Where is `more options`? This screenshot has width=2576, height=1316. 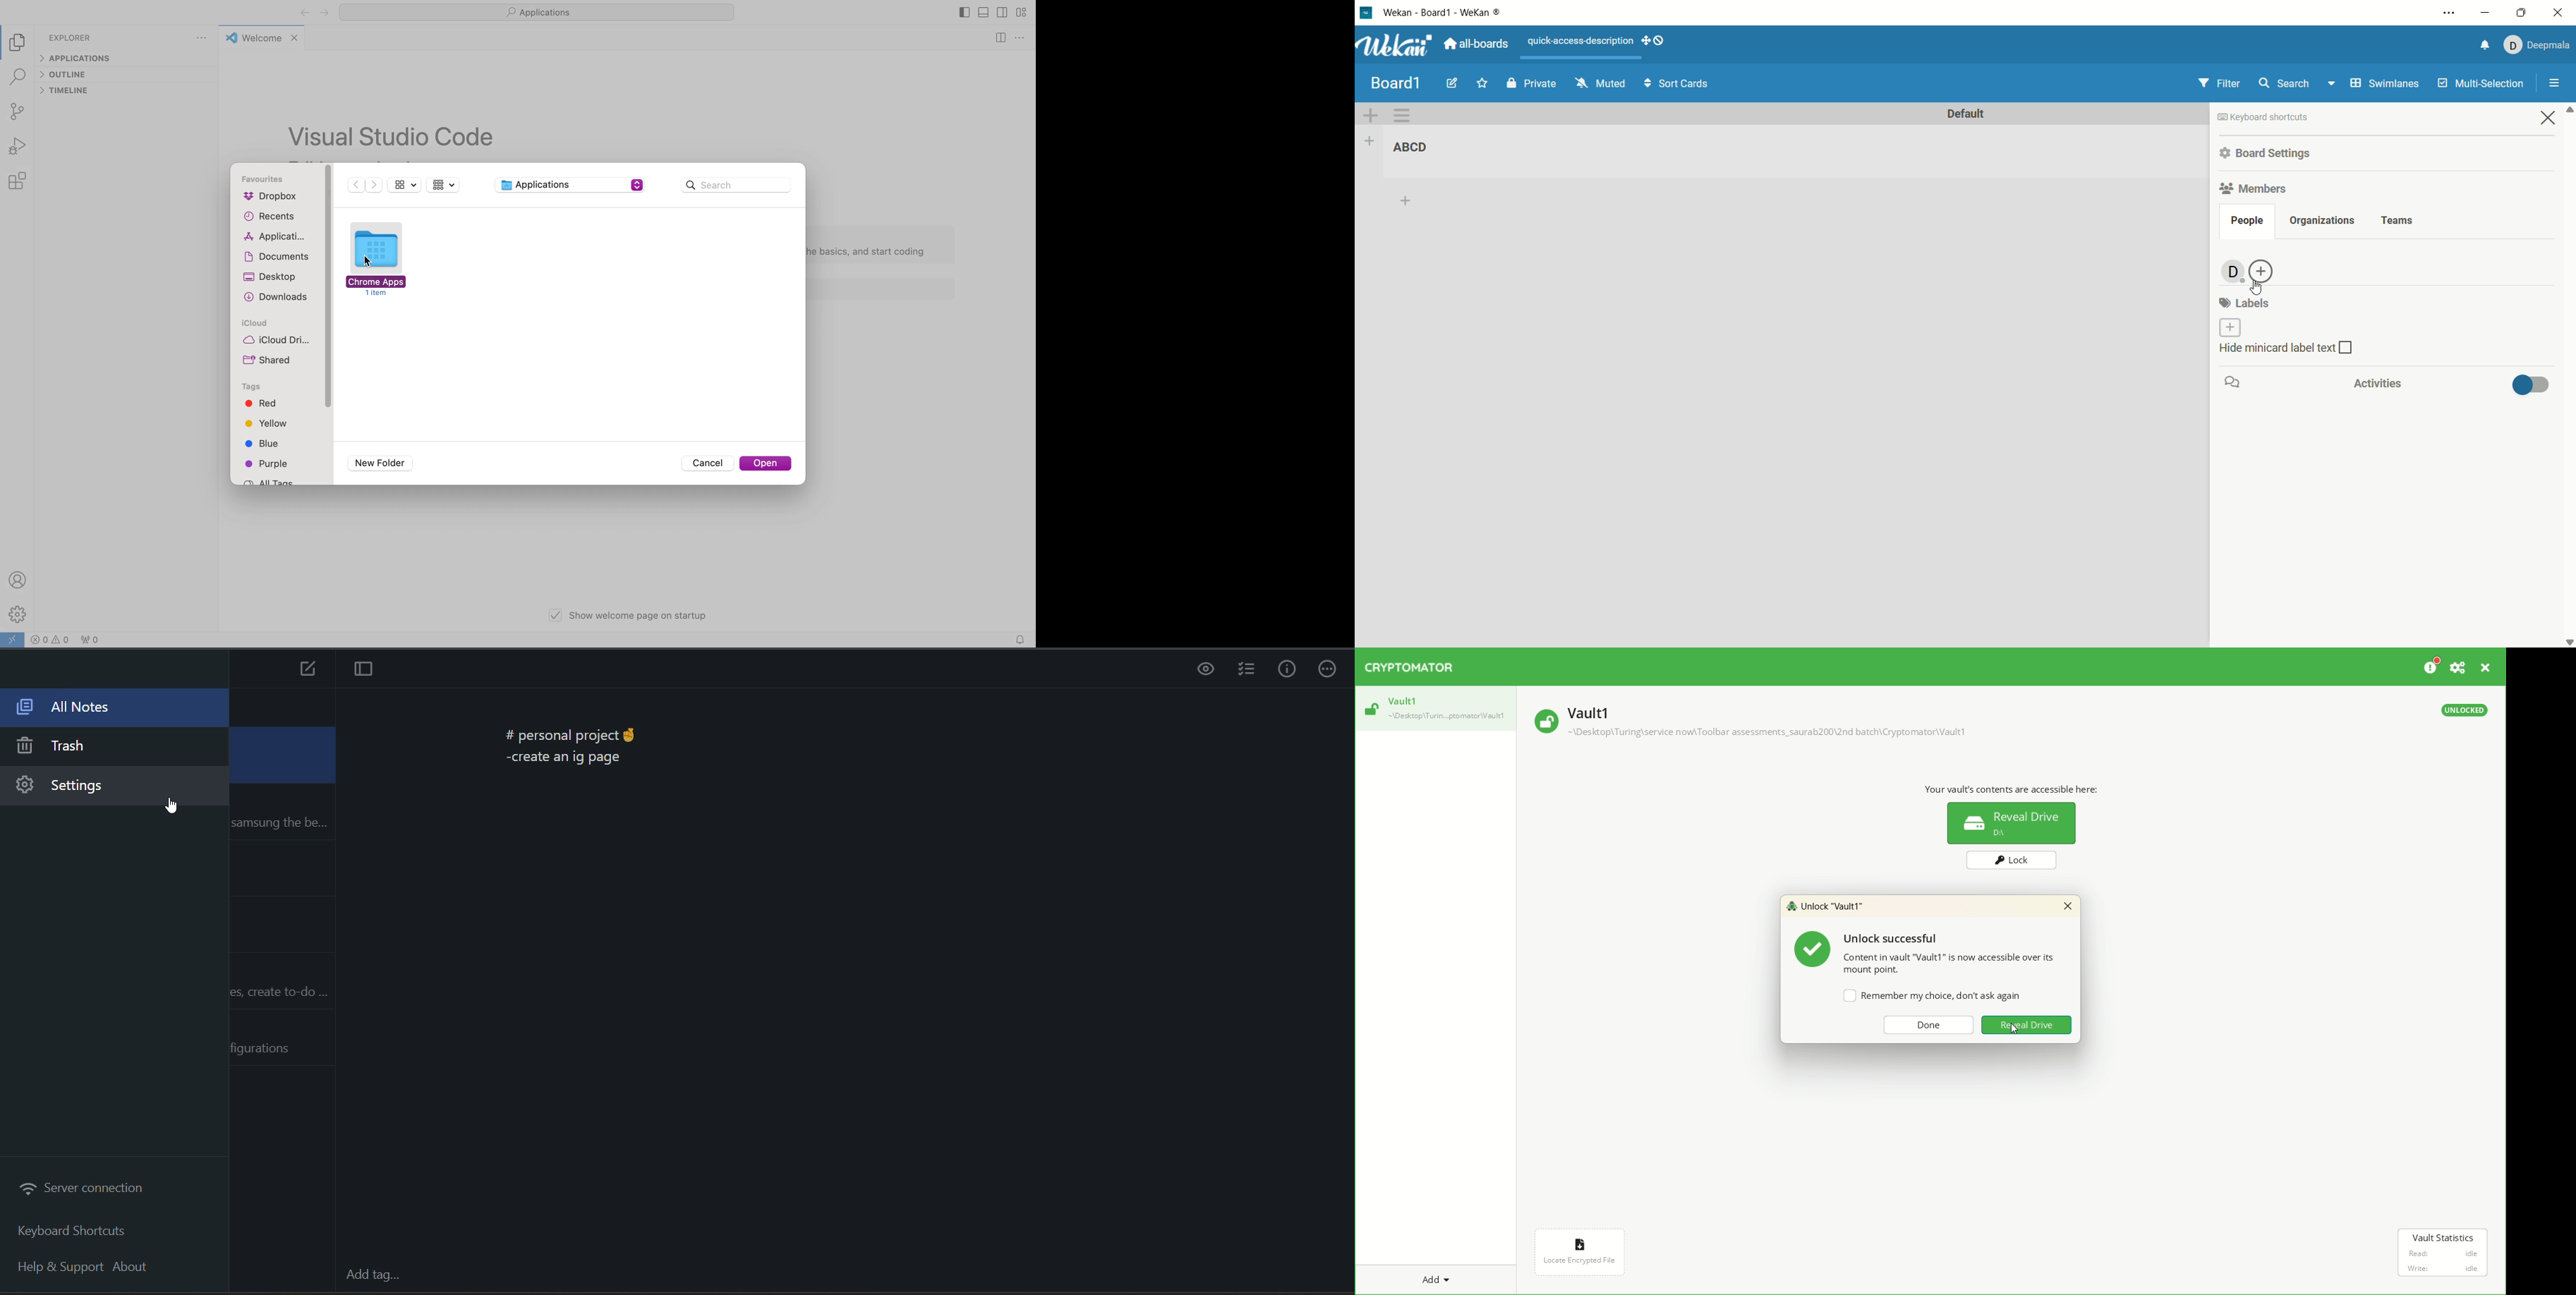
more options is located at coordinates (203, 39).